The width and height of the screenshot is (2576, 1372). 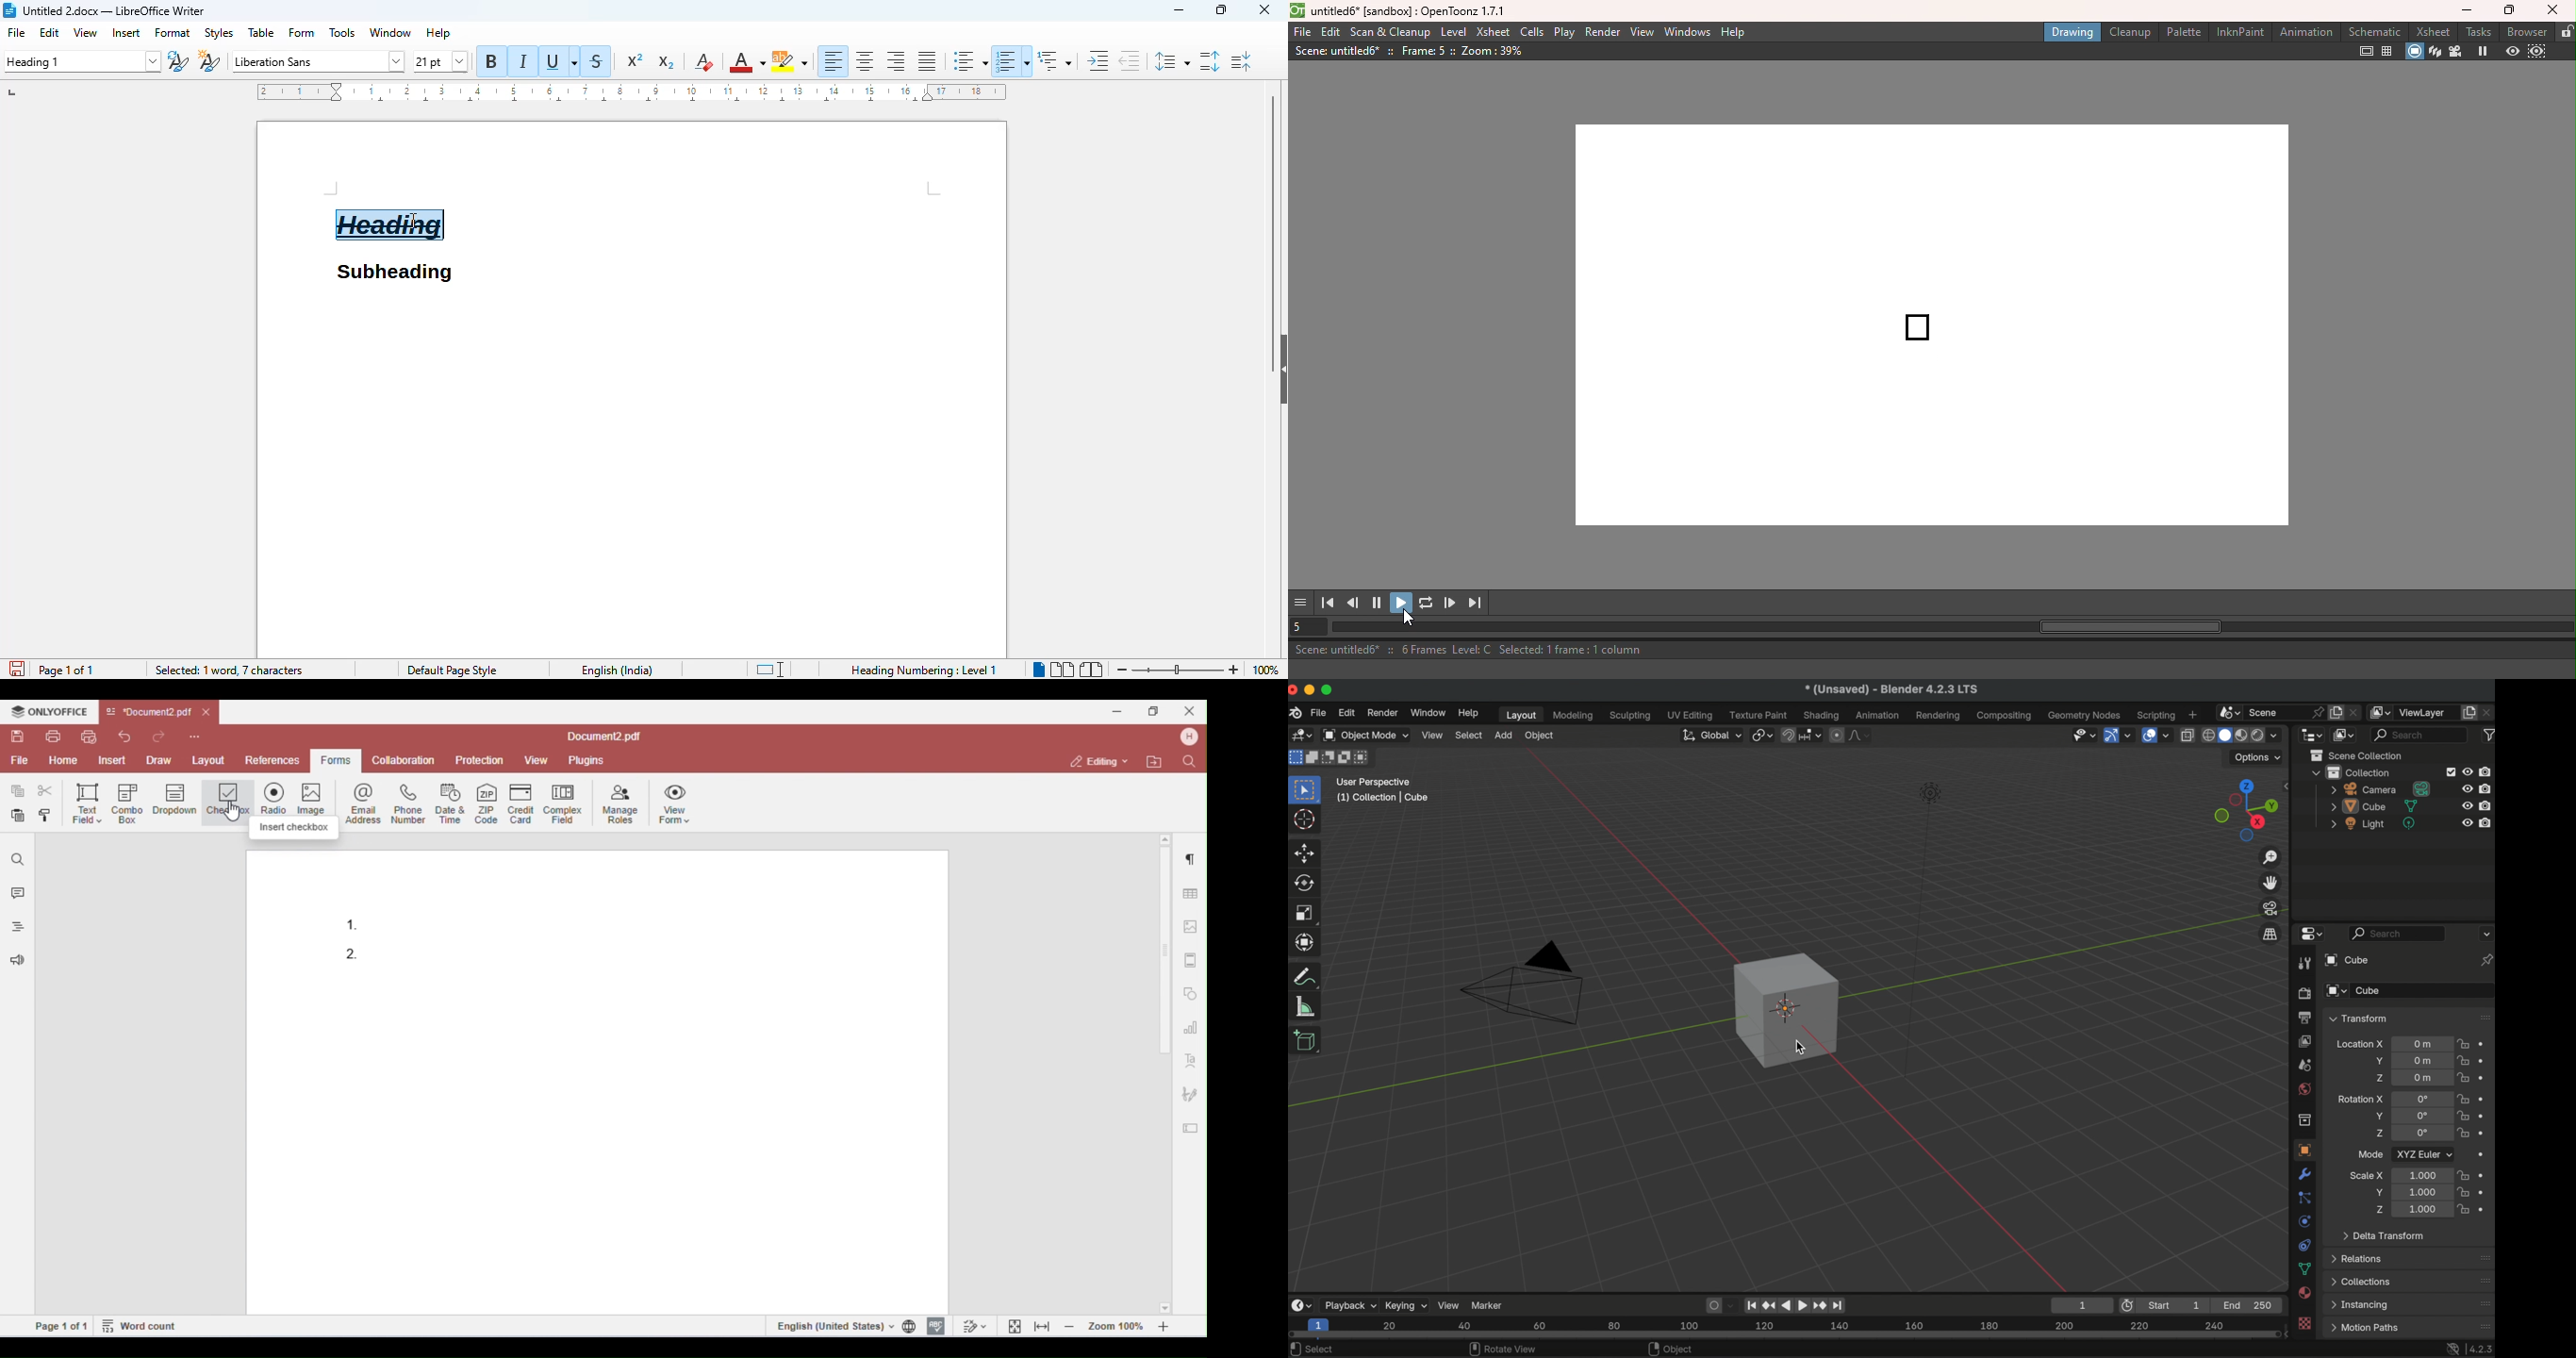 I want to click on toggle unordered list, so click(x=969, y=61).